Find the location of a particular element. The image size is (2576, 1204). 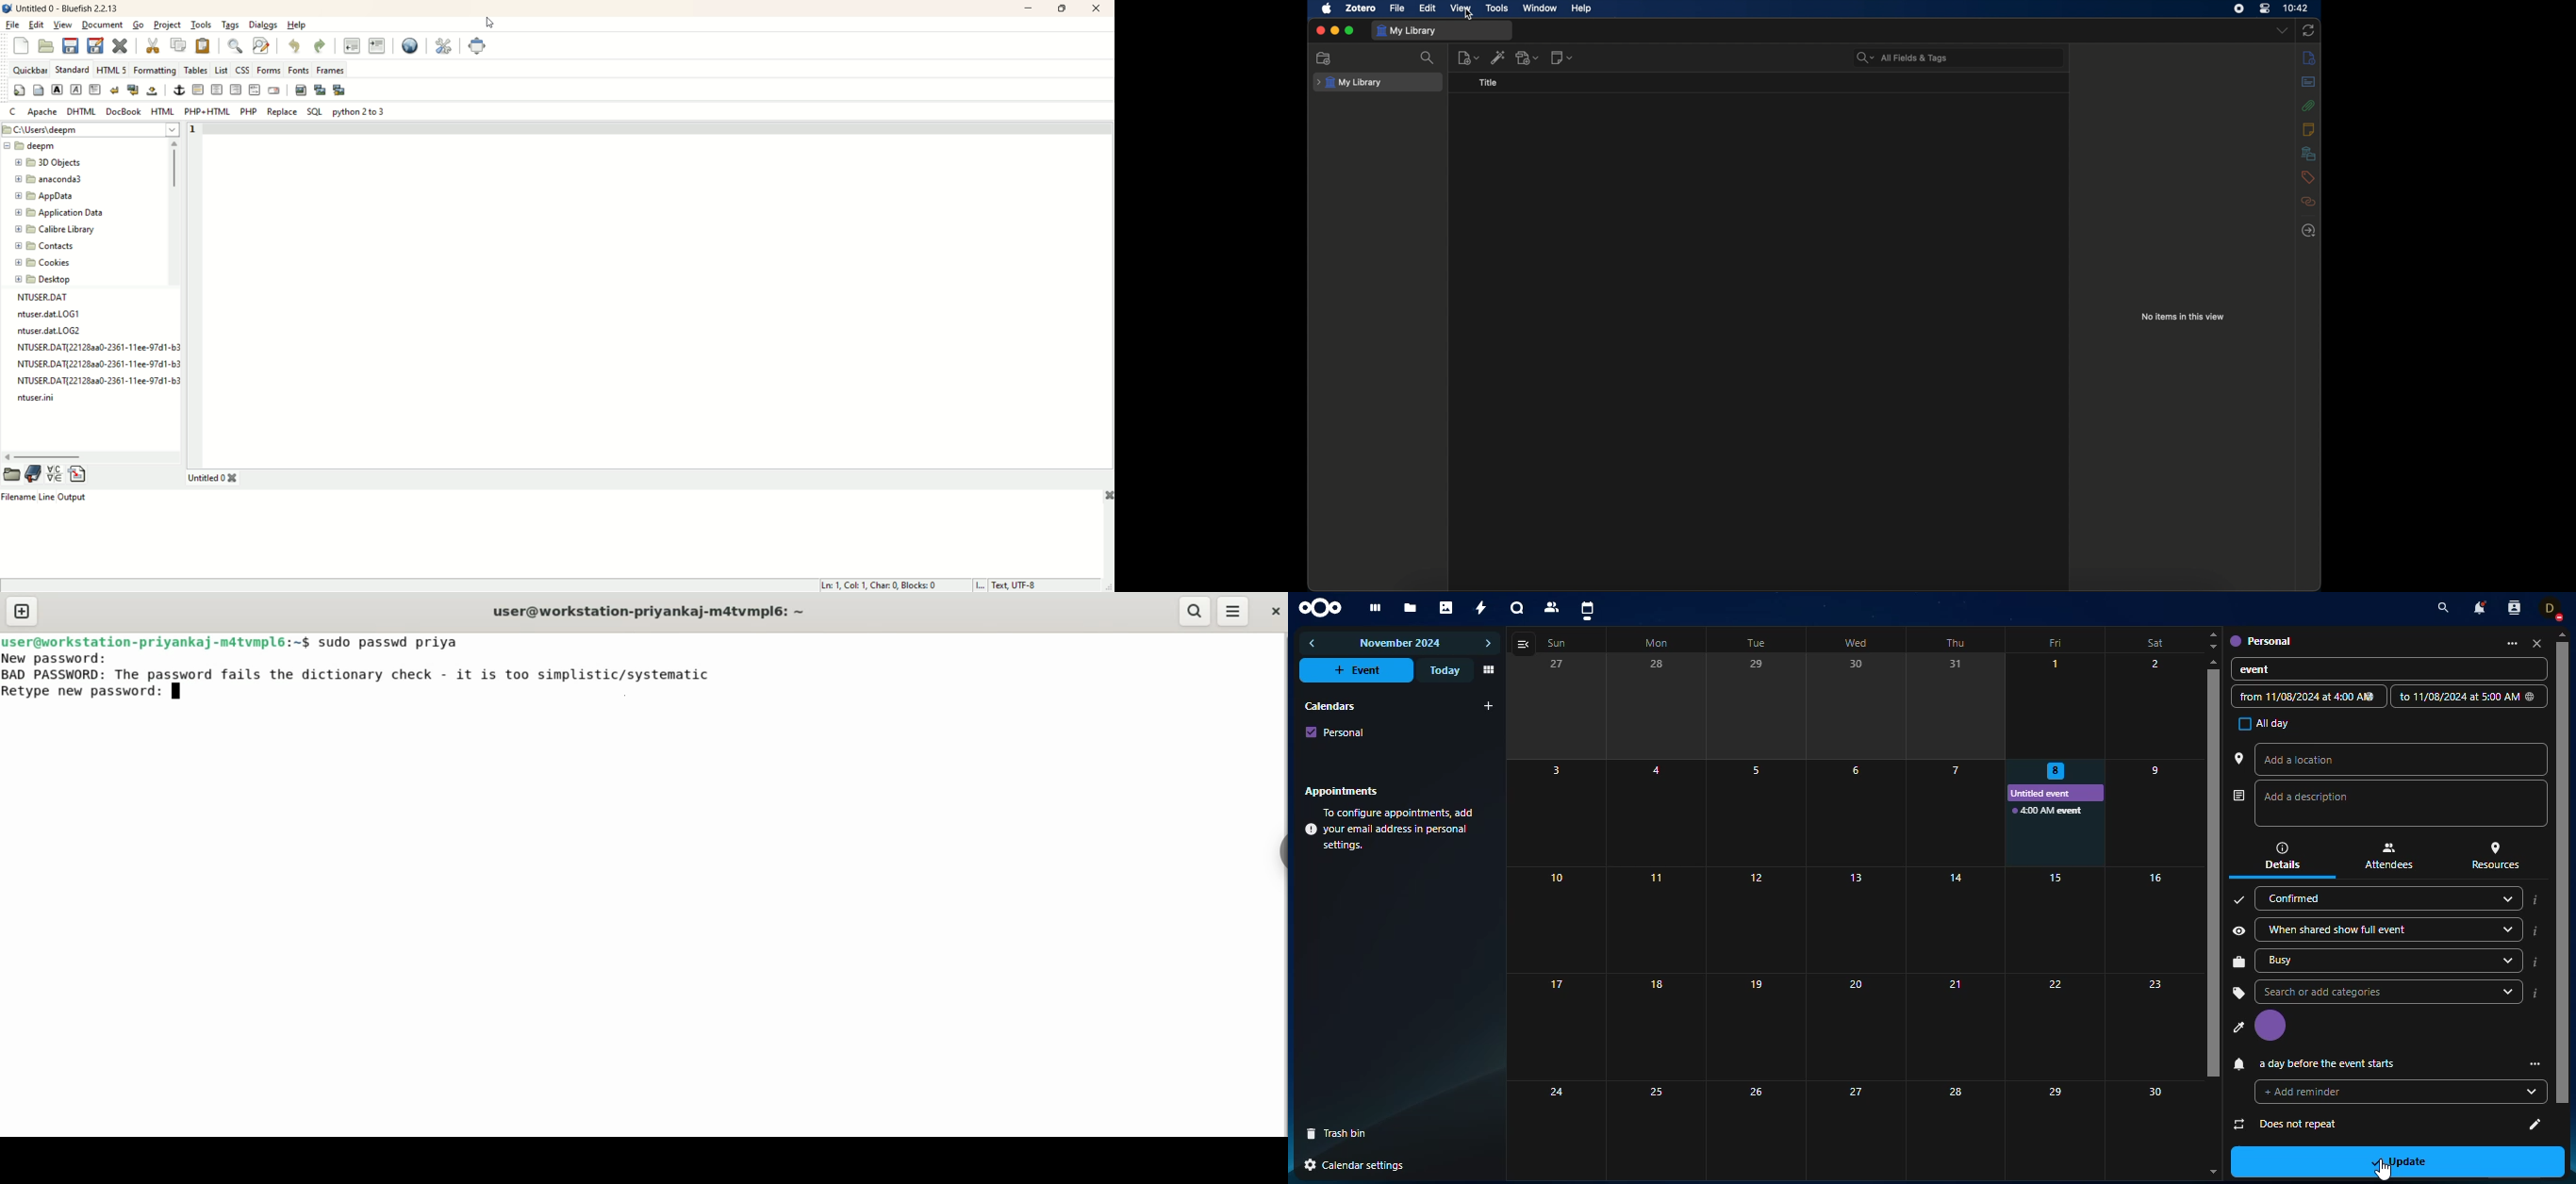

resources is located at coordinates (2498, 856).